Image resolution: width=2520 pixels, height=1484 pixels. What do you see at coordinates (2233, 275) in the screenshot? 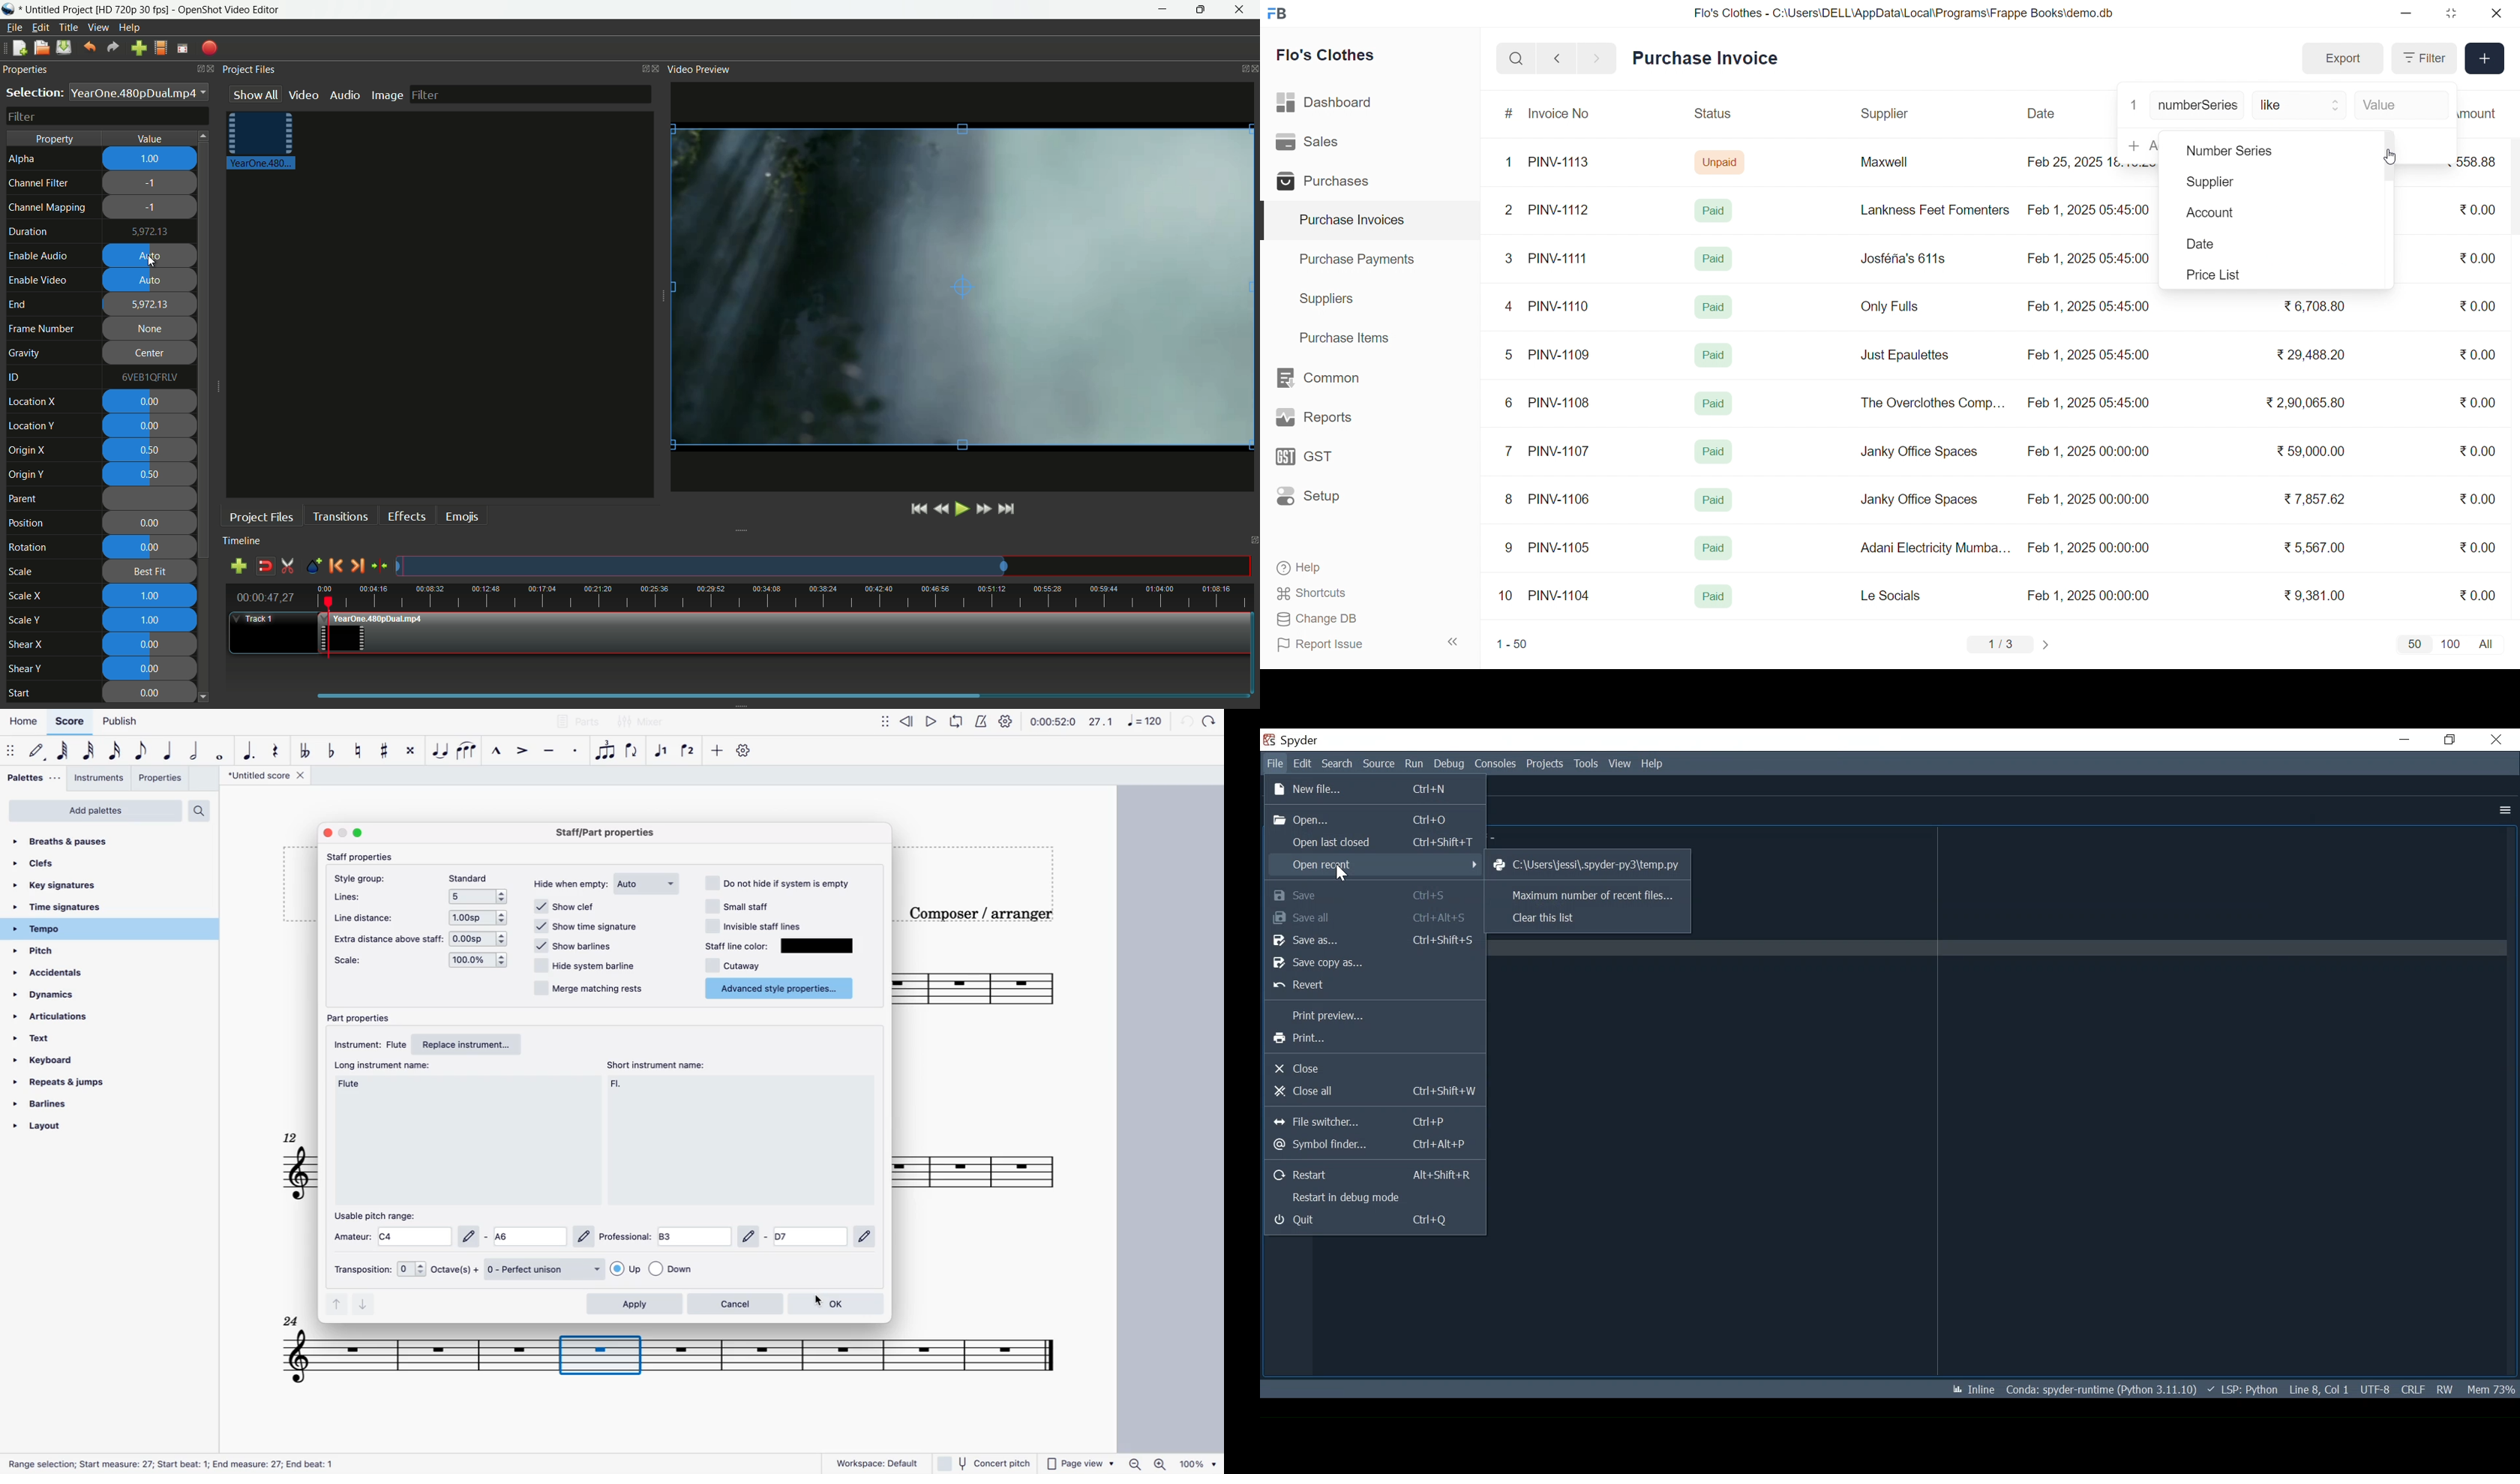
I see `Price list` at bounding box center [2233, 275].